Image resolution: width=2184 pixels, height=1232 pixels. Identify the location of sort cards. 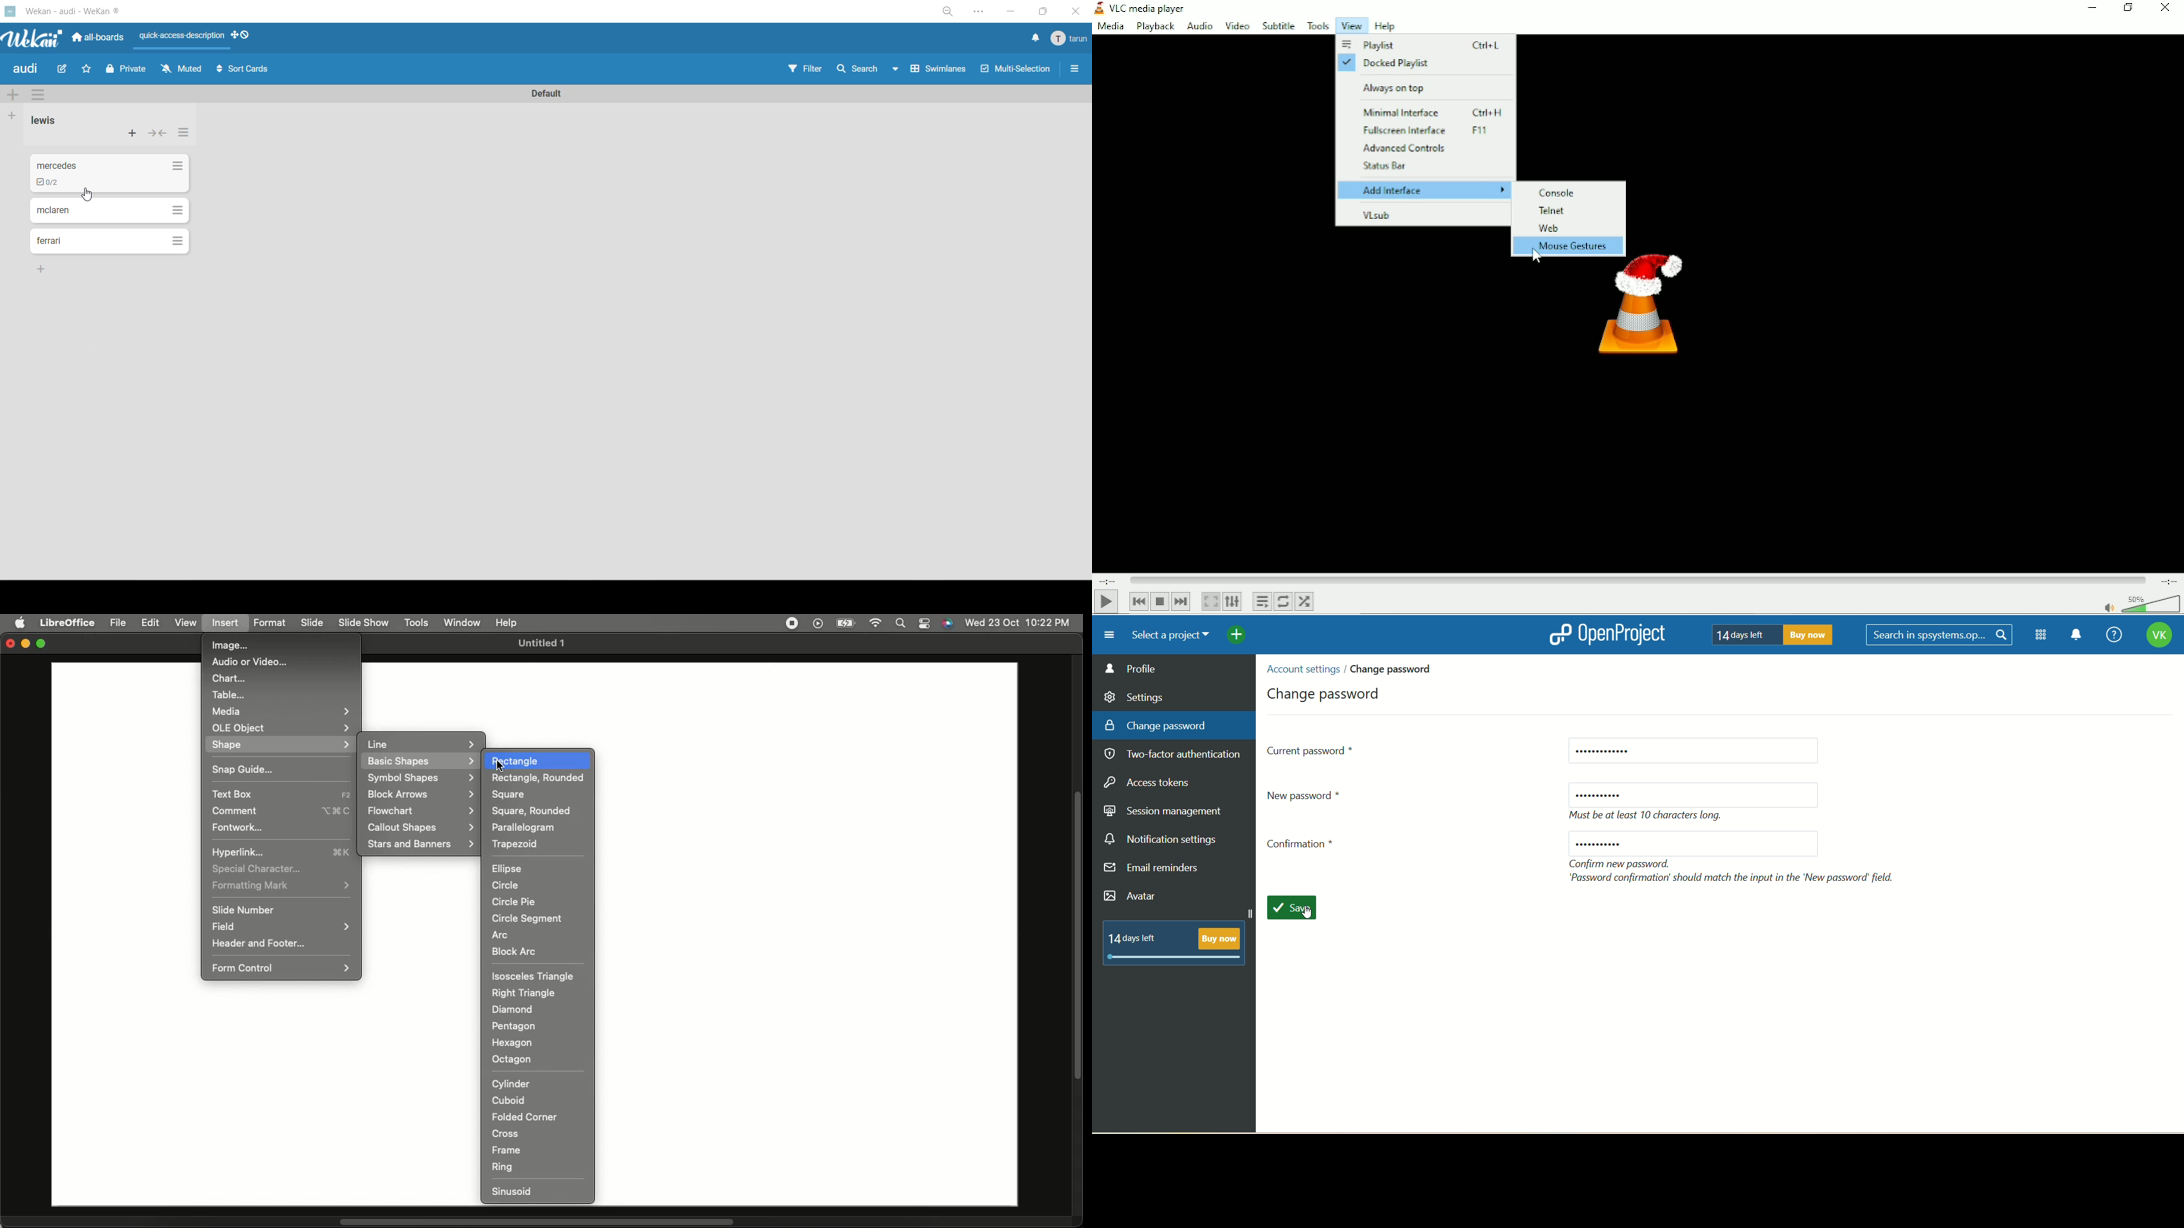
(244, 69).